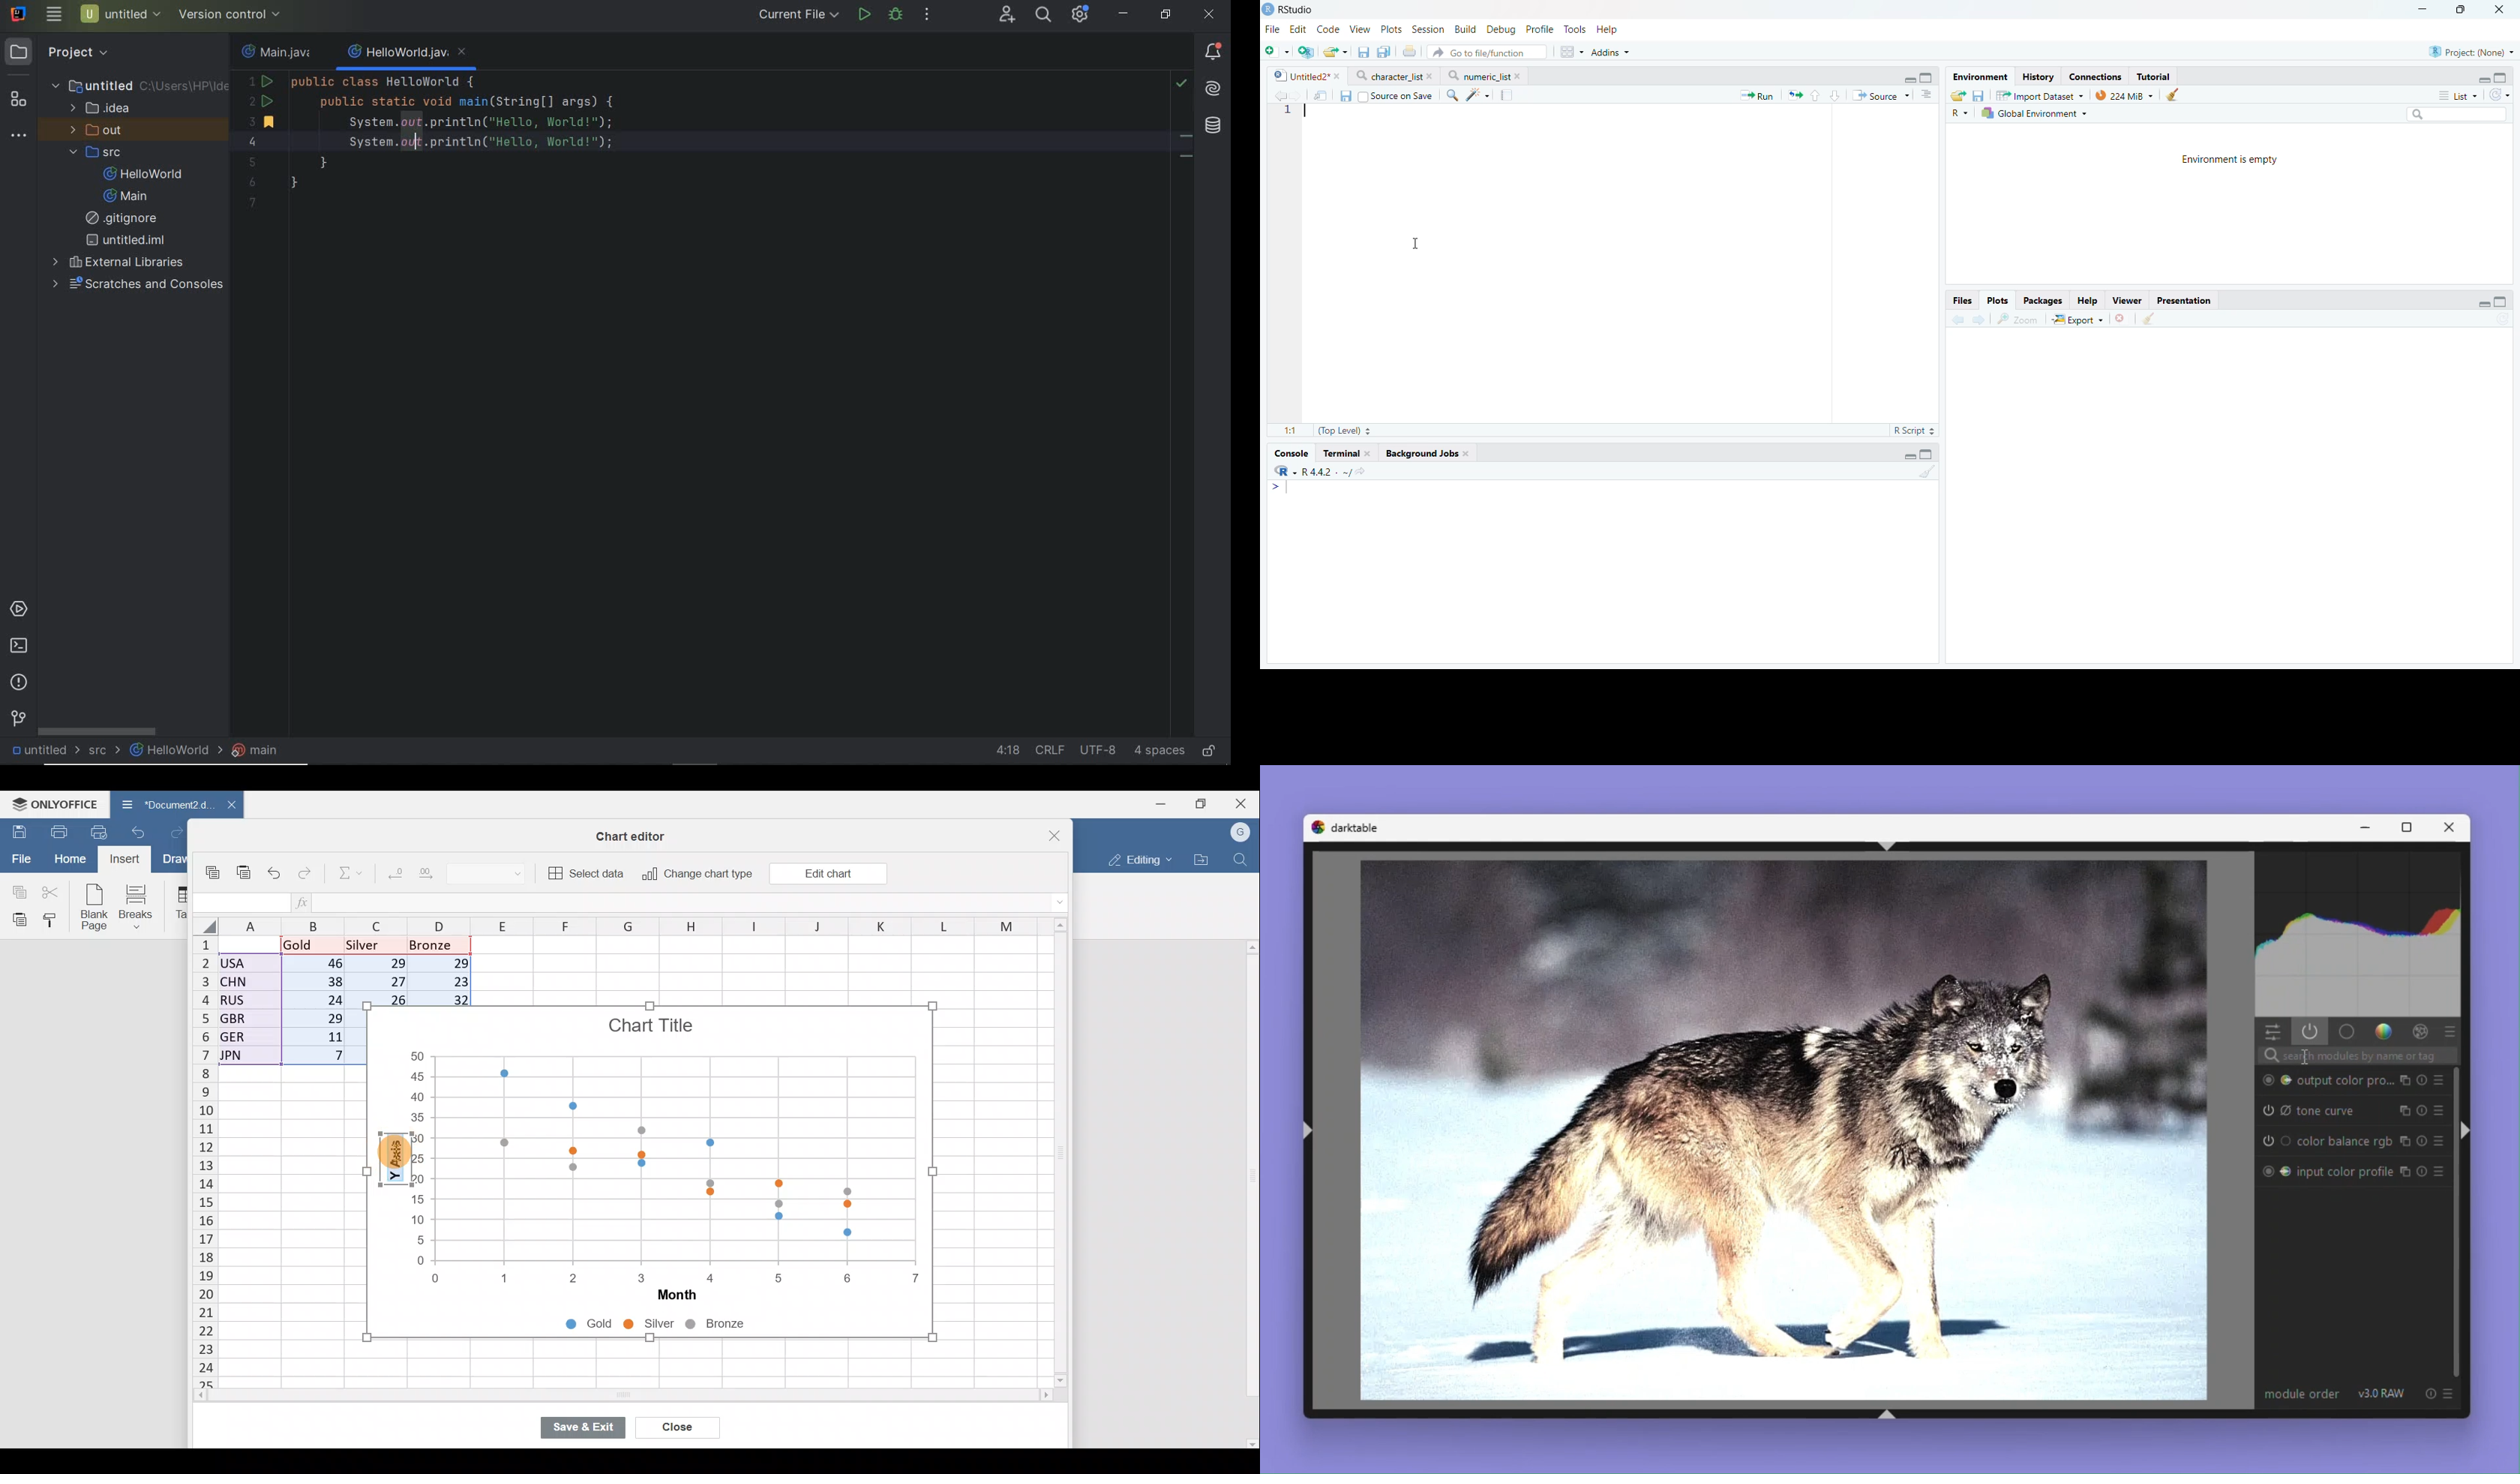 Image resolution: width=2520 pixels, height=1484 pixels. I want to click on Terminal, so click(1346, 454).